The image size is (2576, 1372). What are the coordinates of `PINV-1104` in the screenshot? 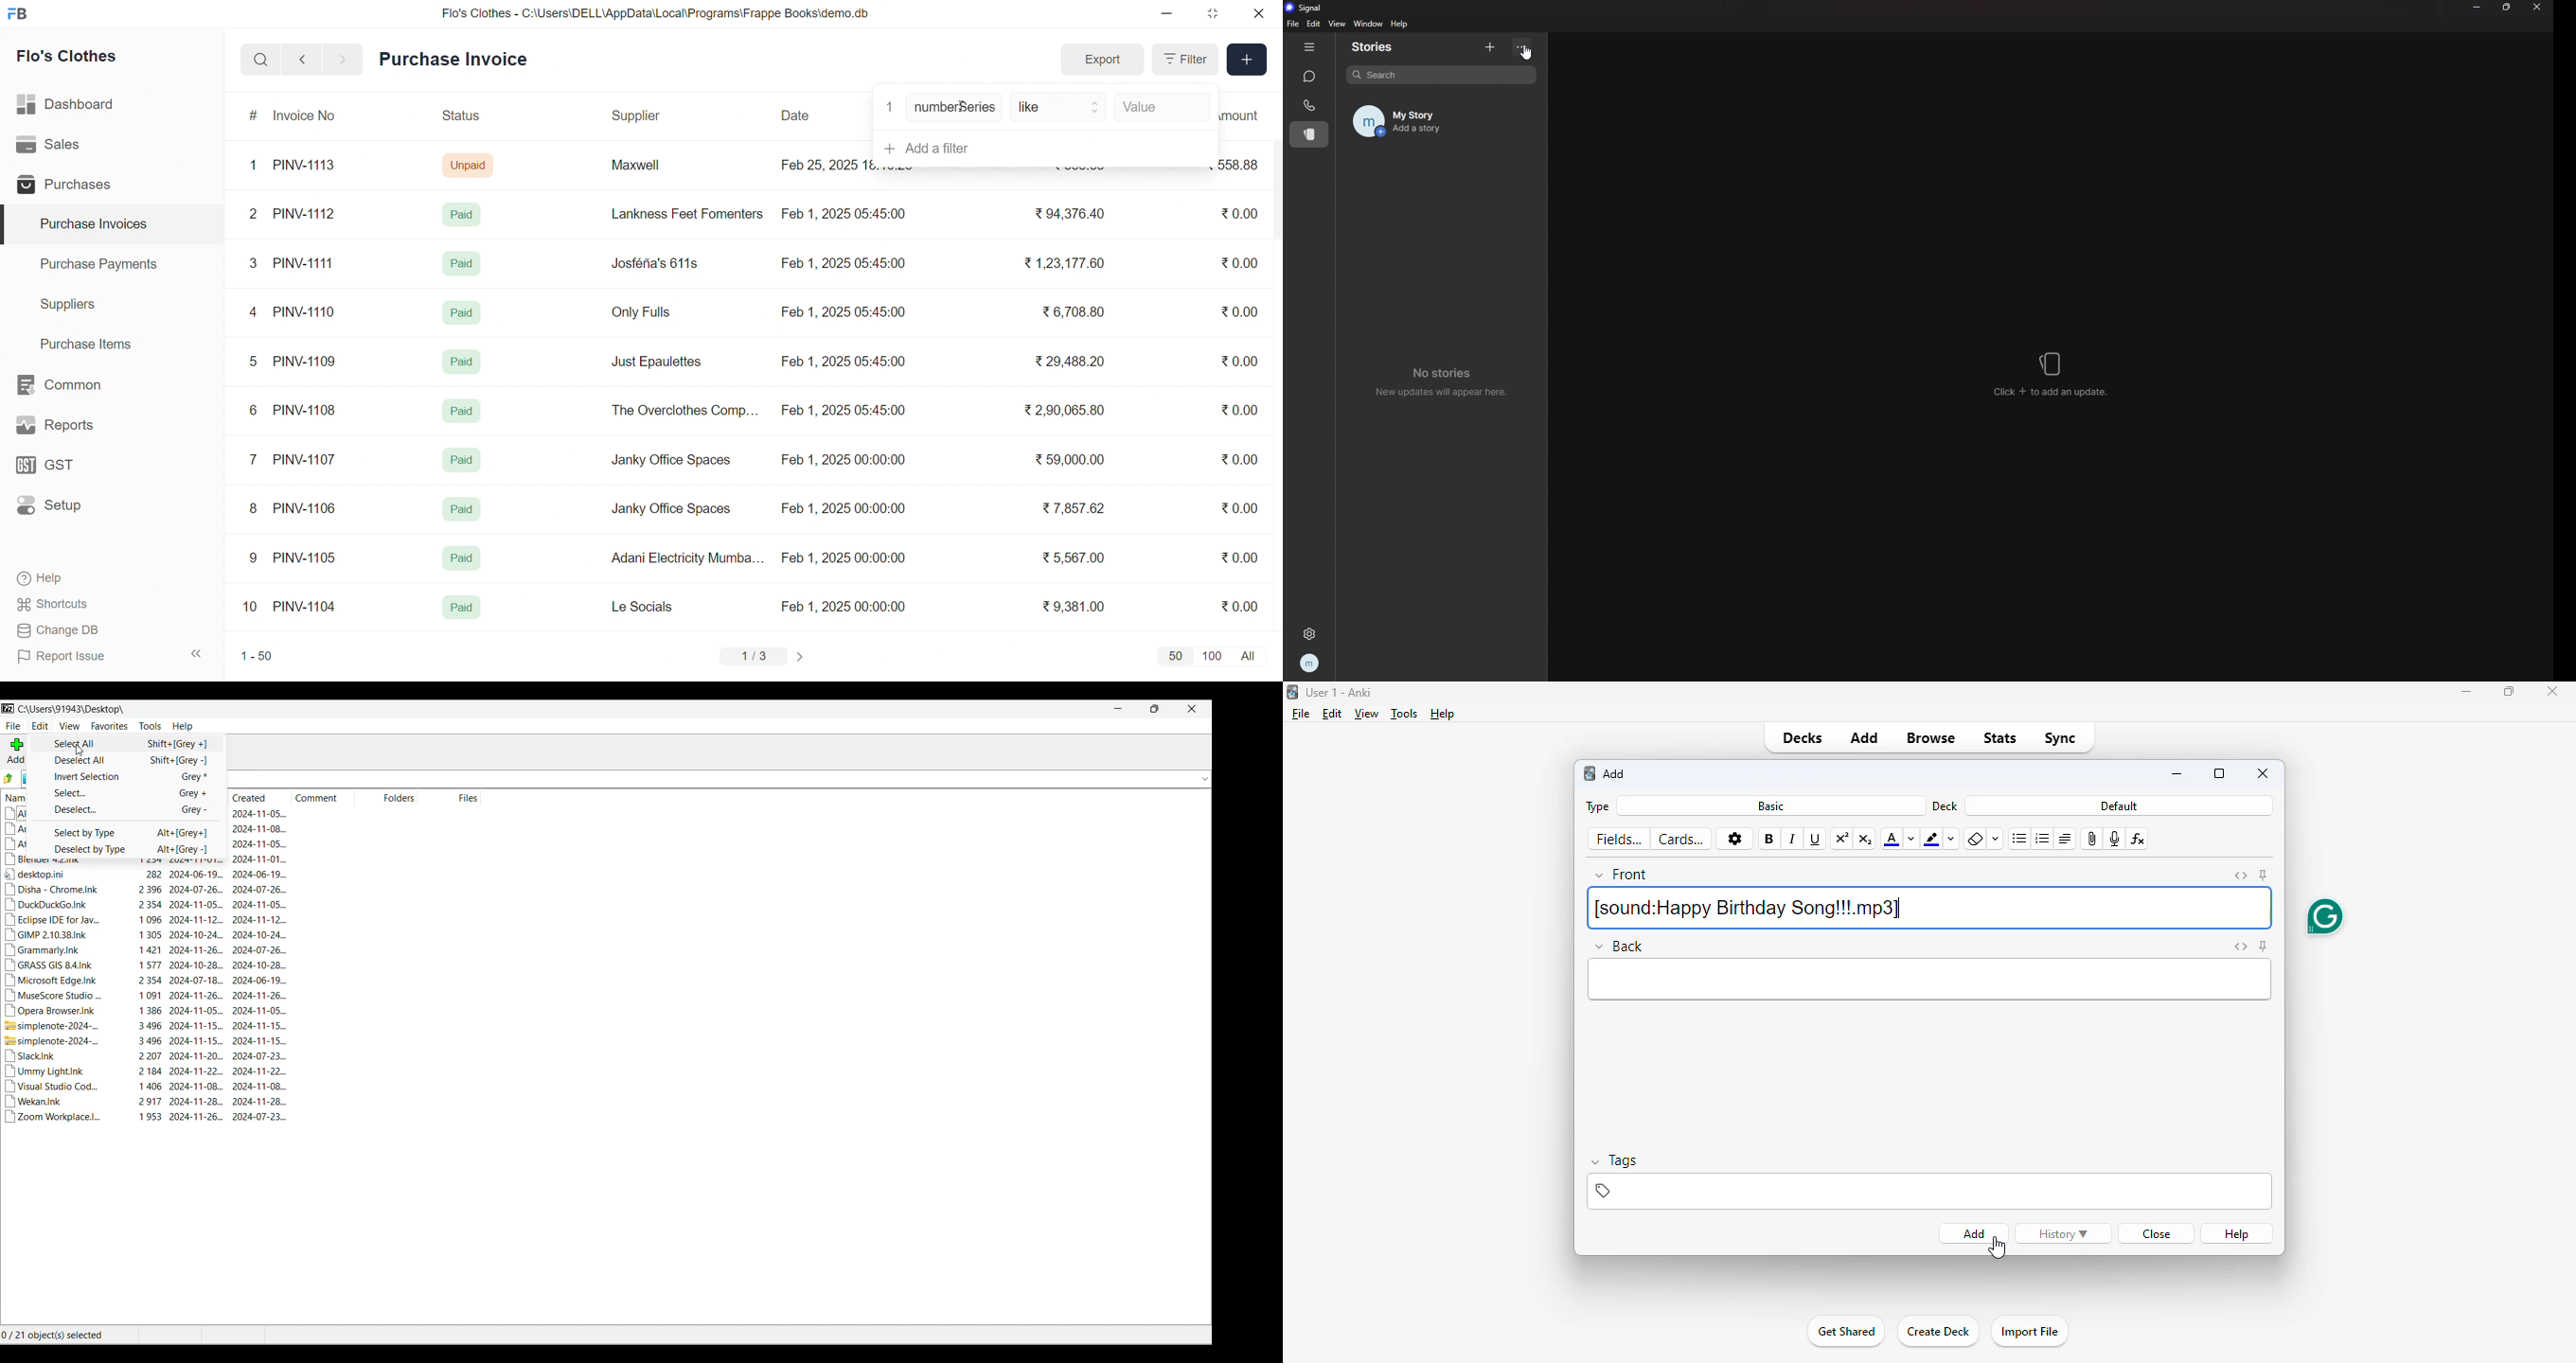 It's located at (306, 607).